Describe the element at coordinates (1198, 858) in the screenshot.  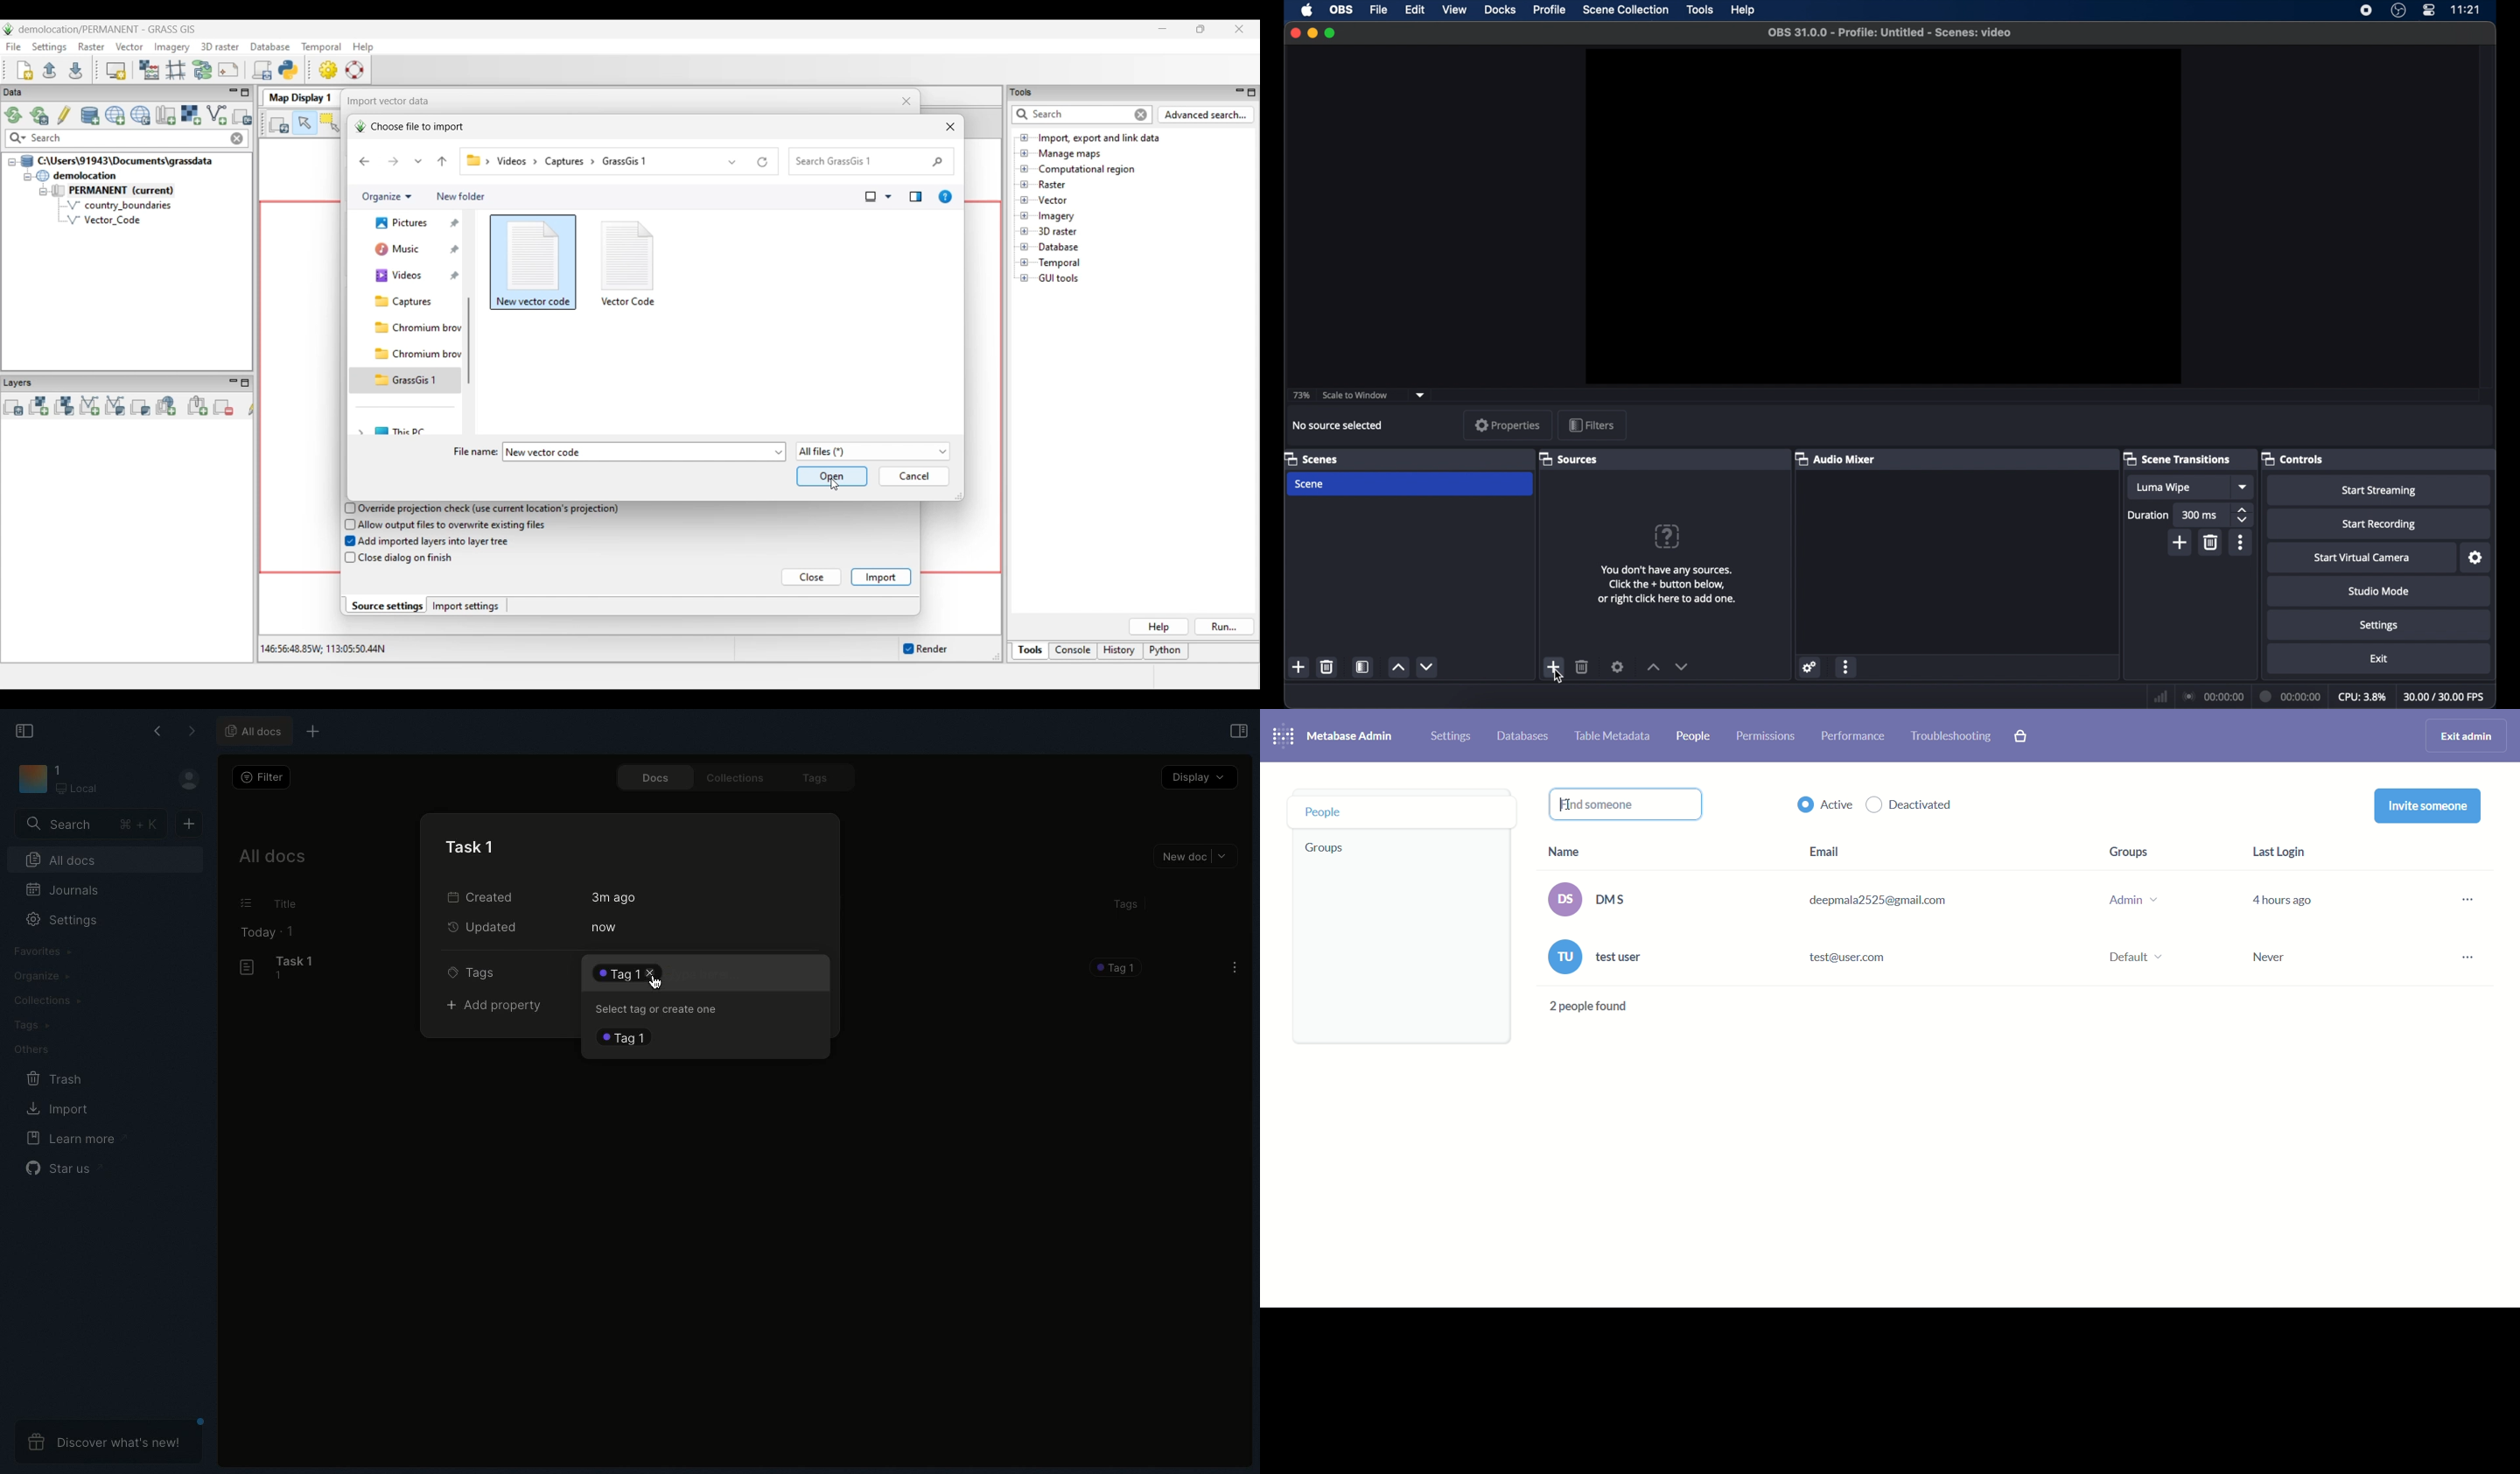
I see `New doc` at that location.